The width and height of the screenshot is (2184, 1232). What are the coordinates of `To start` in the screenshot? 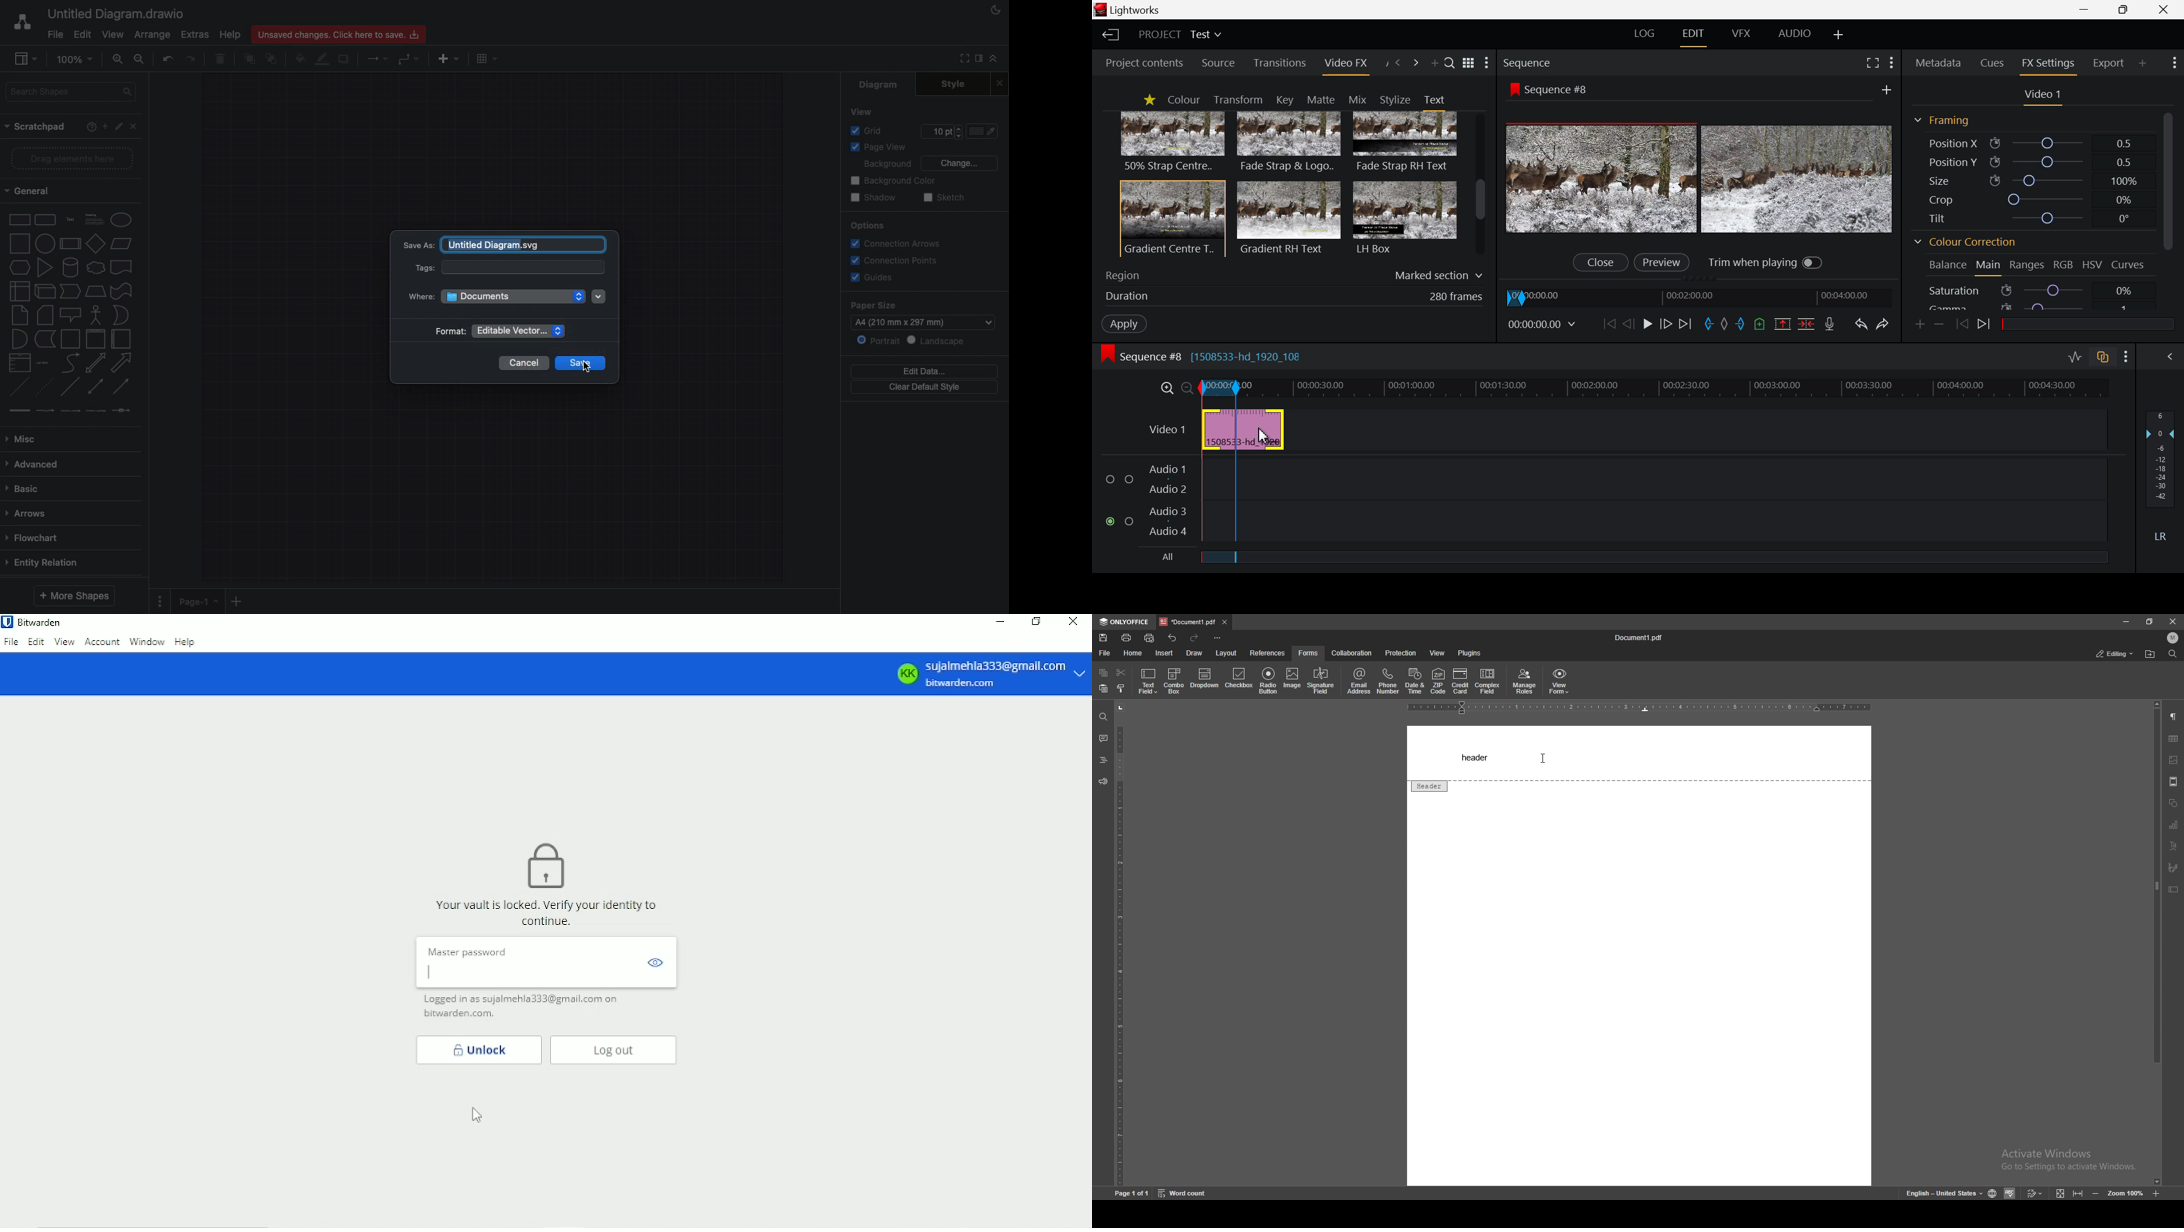 It's located at (1608, 325).